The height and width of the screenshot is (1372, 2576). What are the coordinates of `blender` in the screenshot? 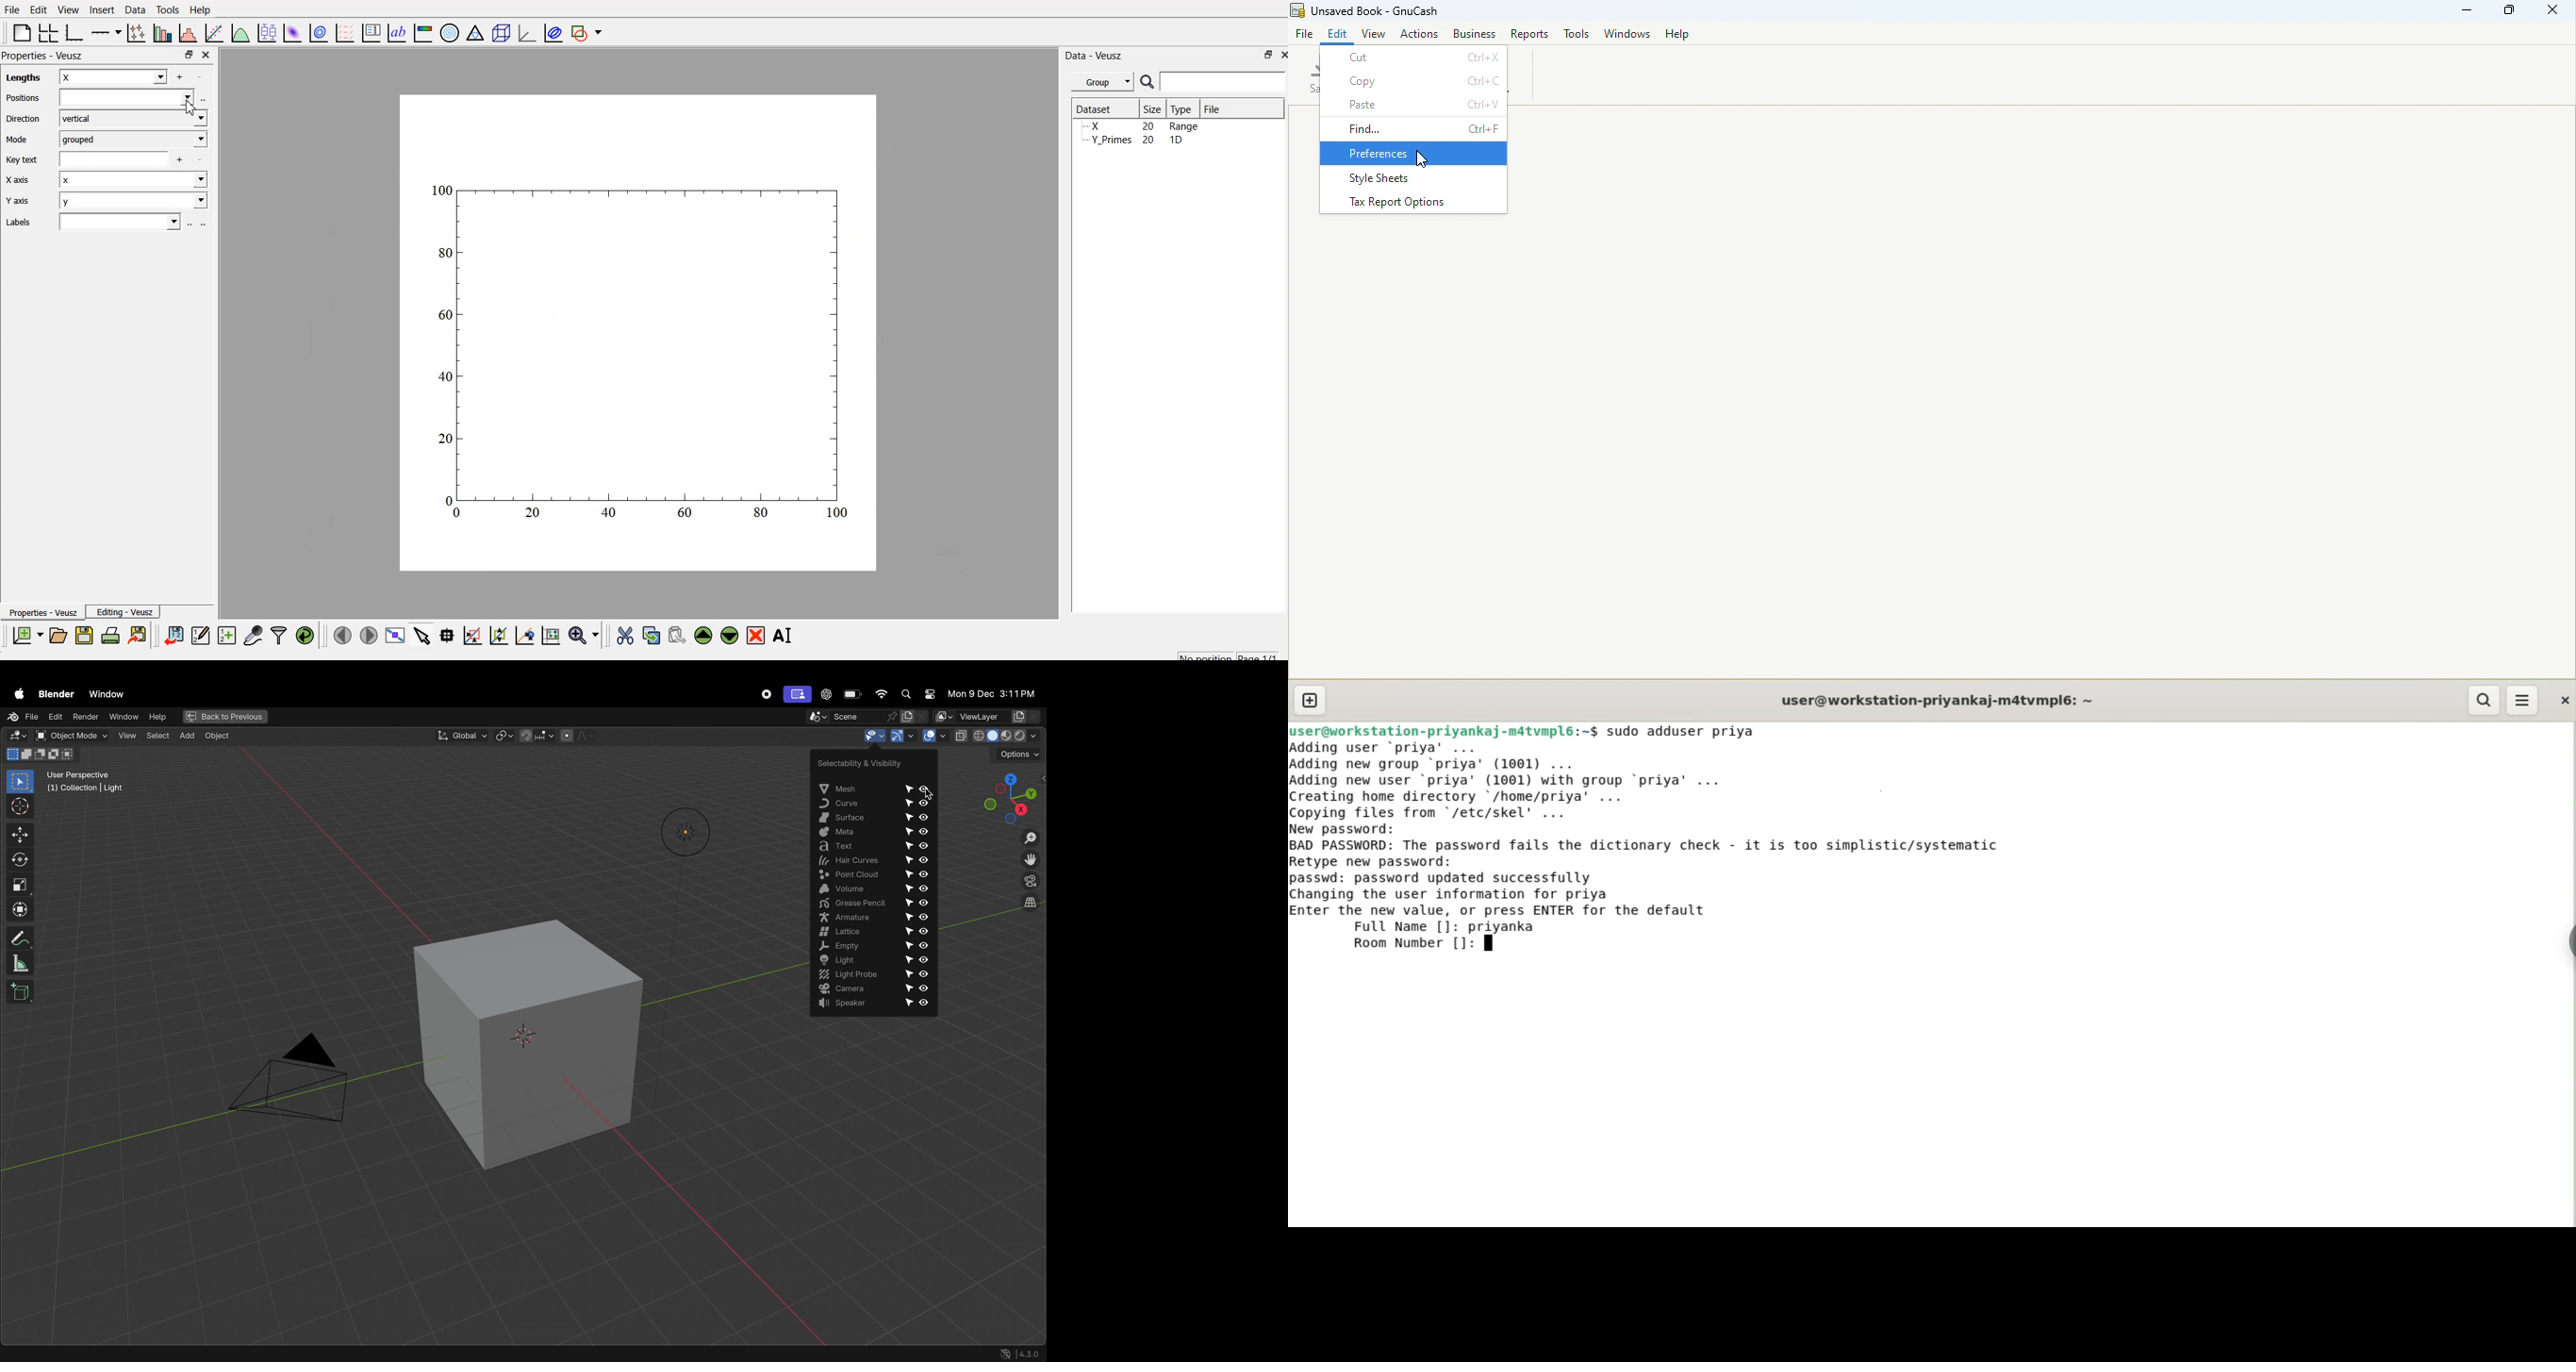 It's located at (53, 694).